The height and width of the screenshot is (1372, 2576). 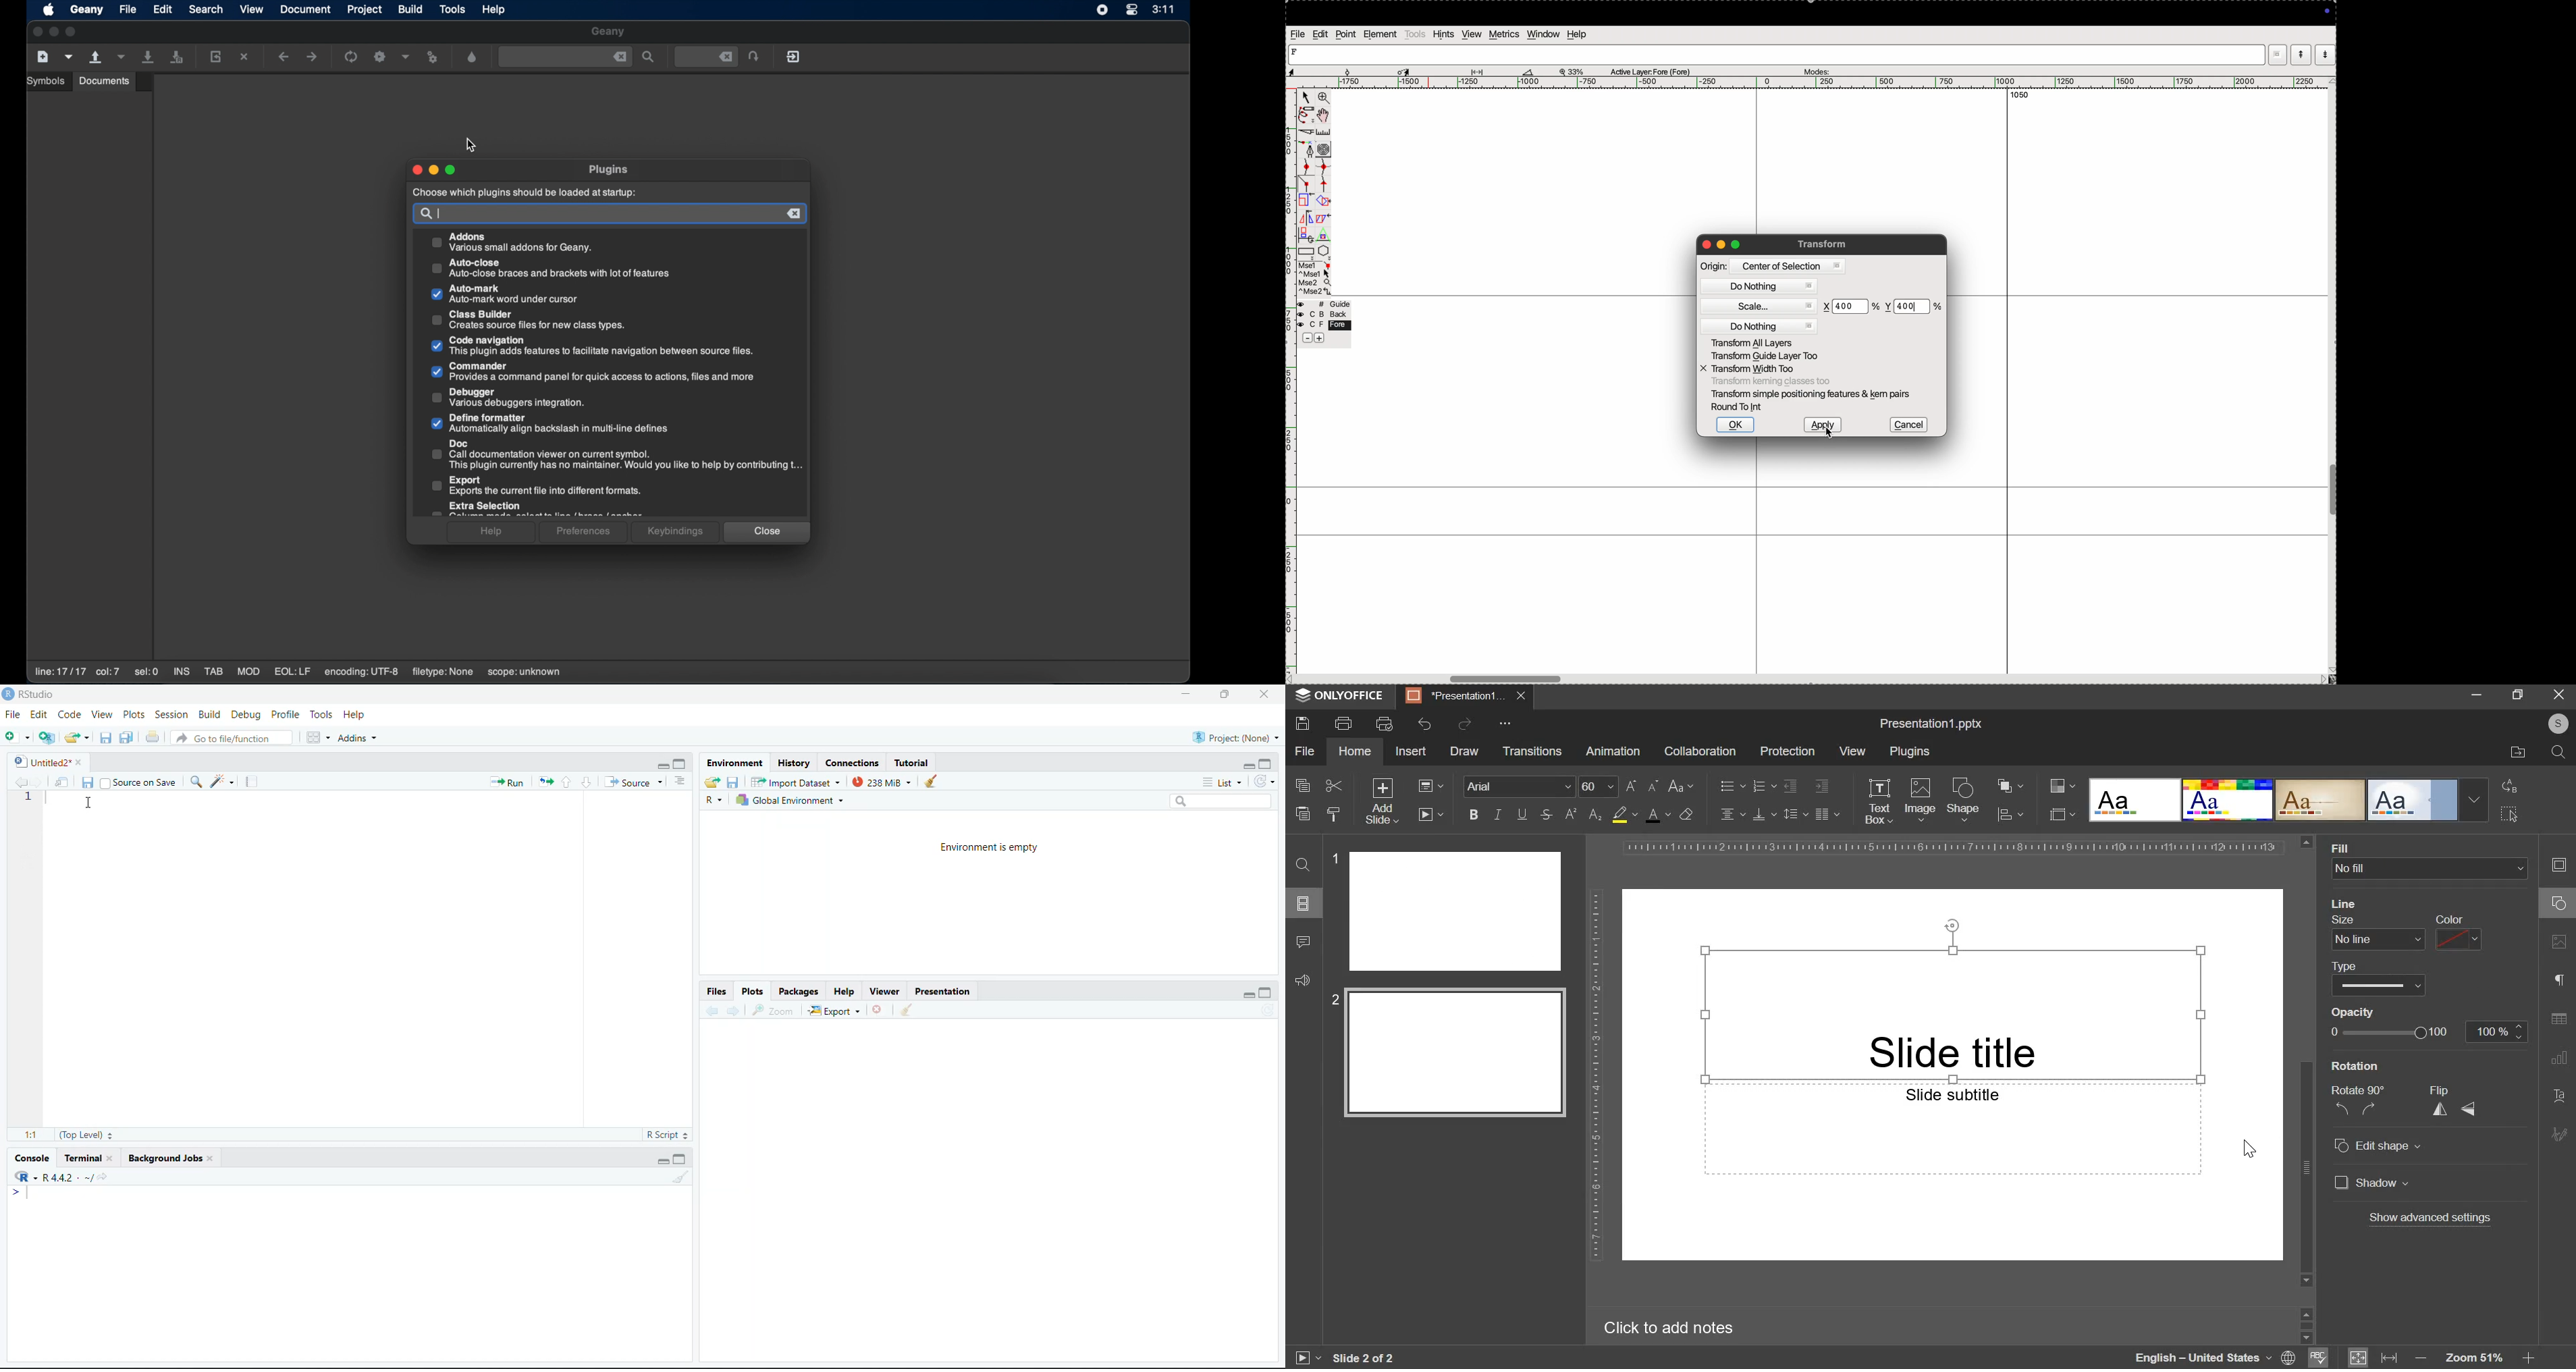 What do you see at coordinates (2471, 1108) in the screenshot?
I see `horizontal` at bounding box center [2471, 1108].